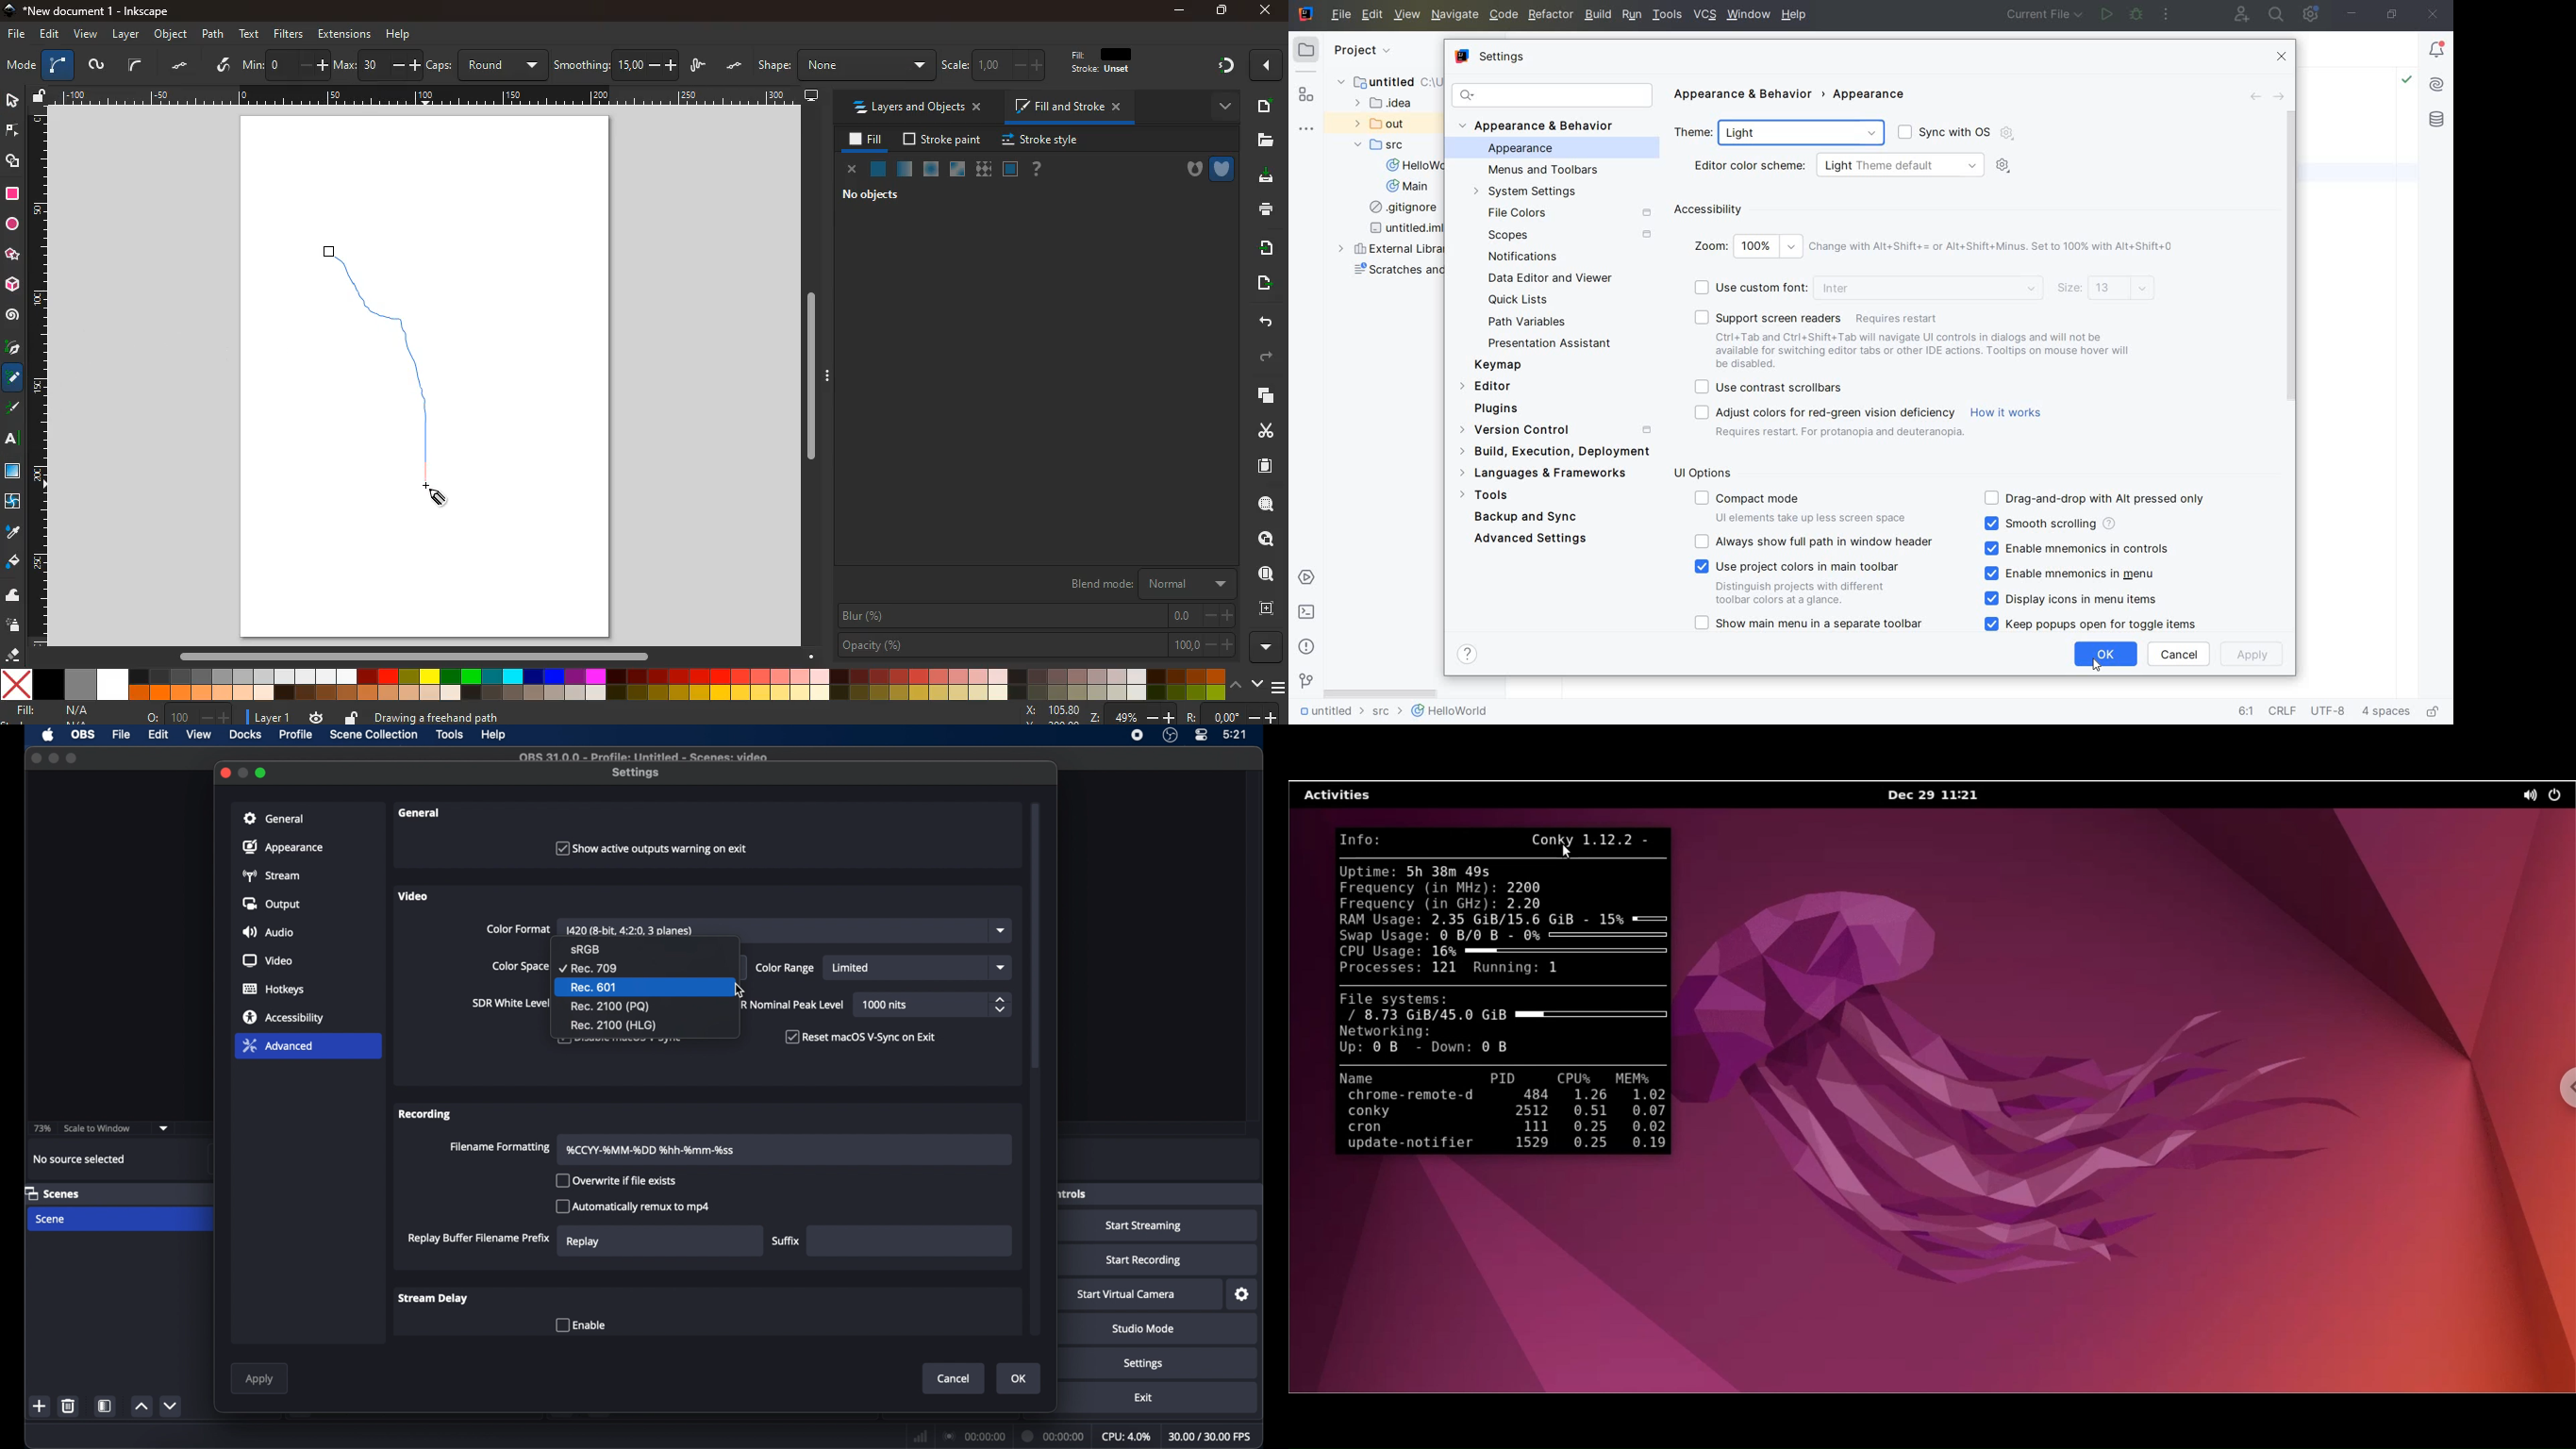 This screenshot has height=1456, width=2576. Describe the element at coordinates (813, 376) in the screenshot. I see `Vertical slider` at that location.